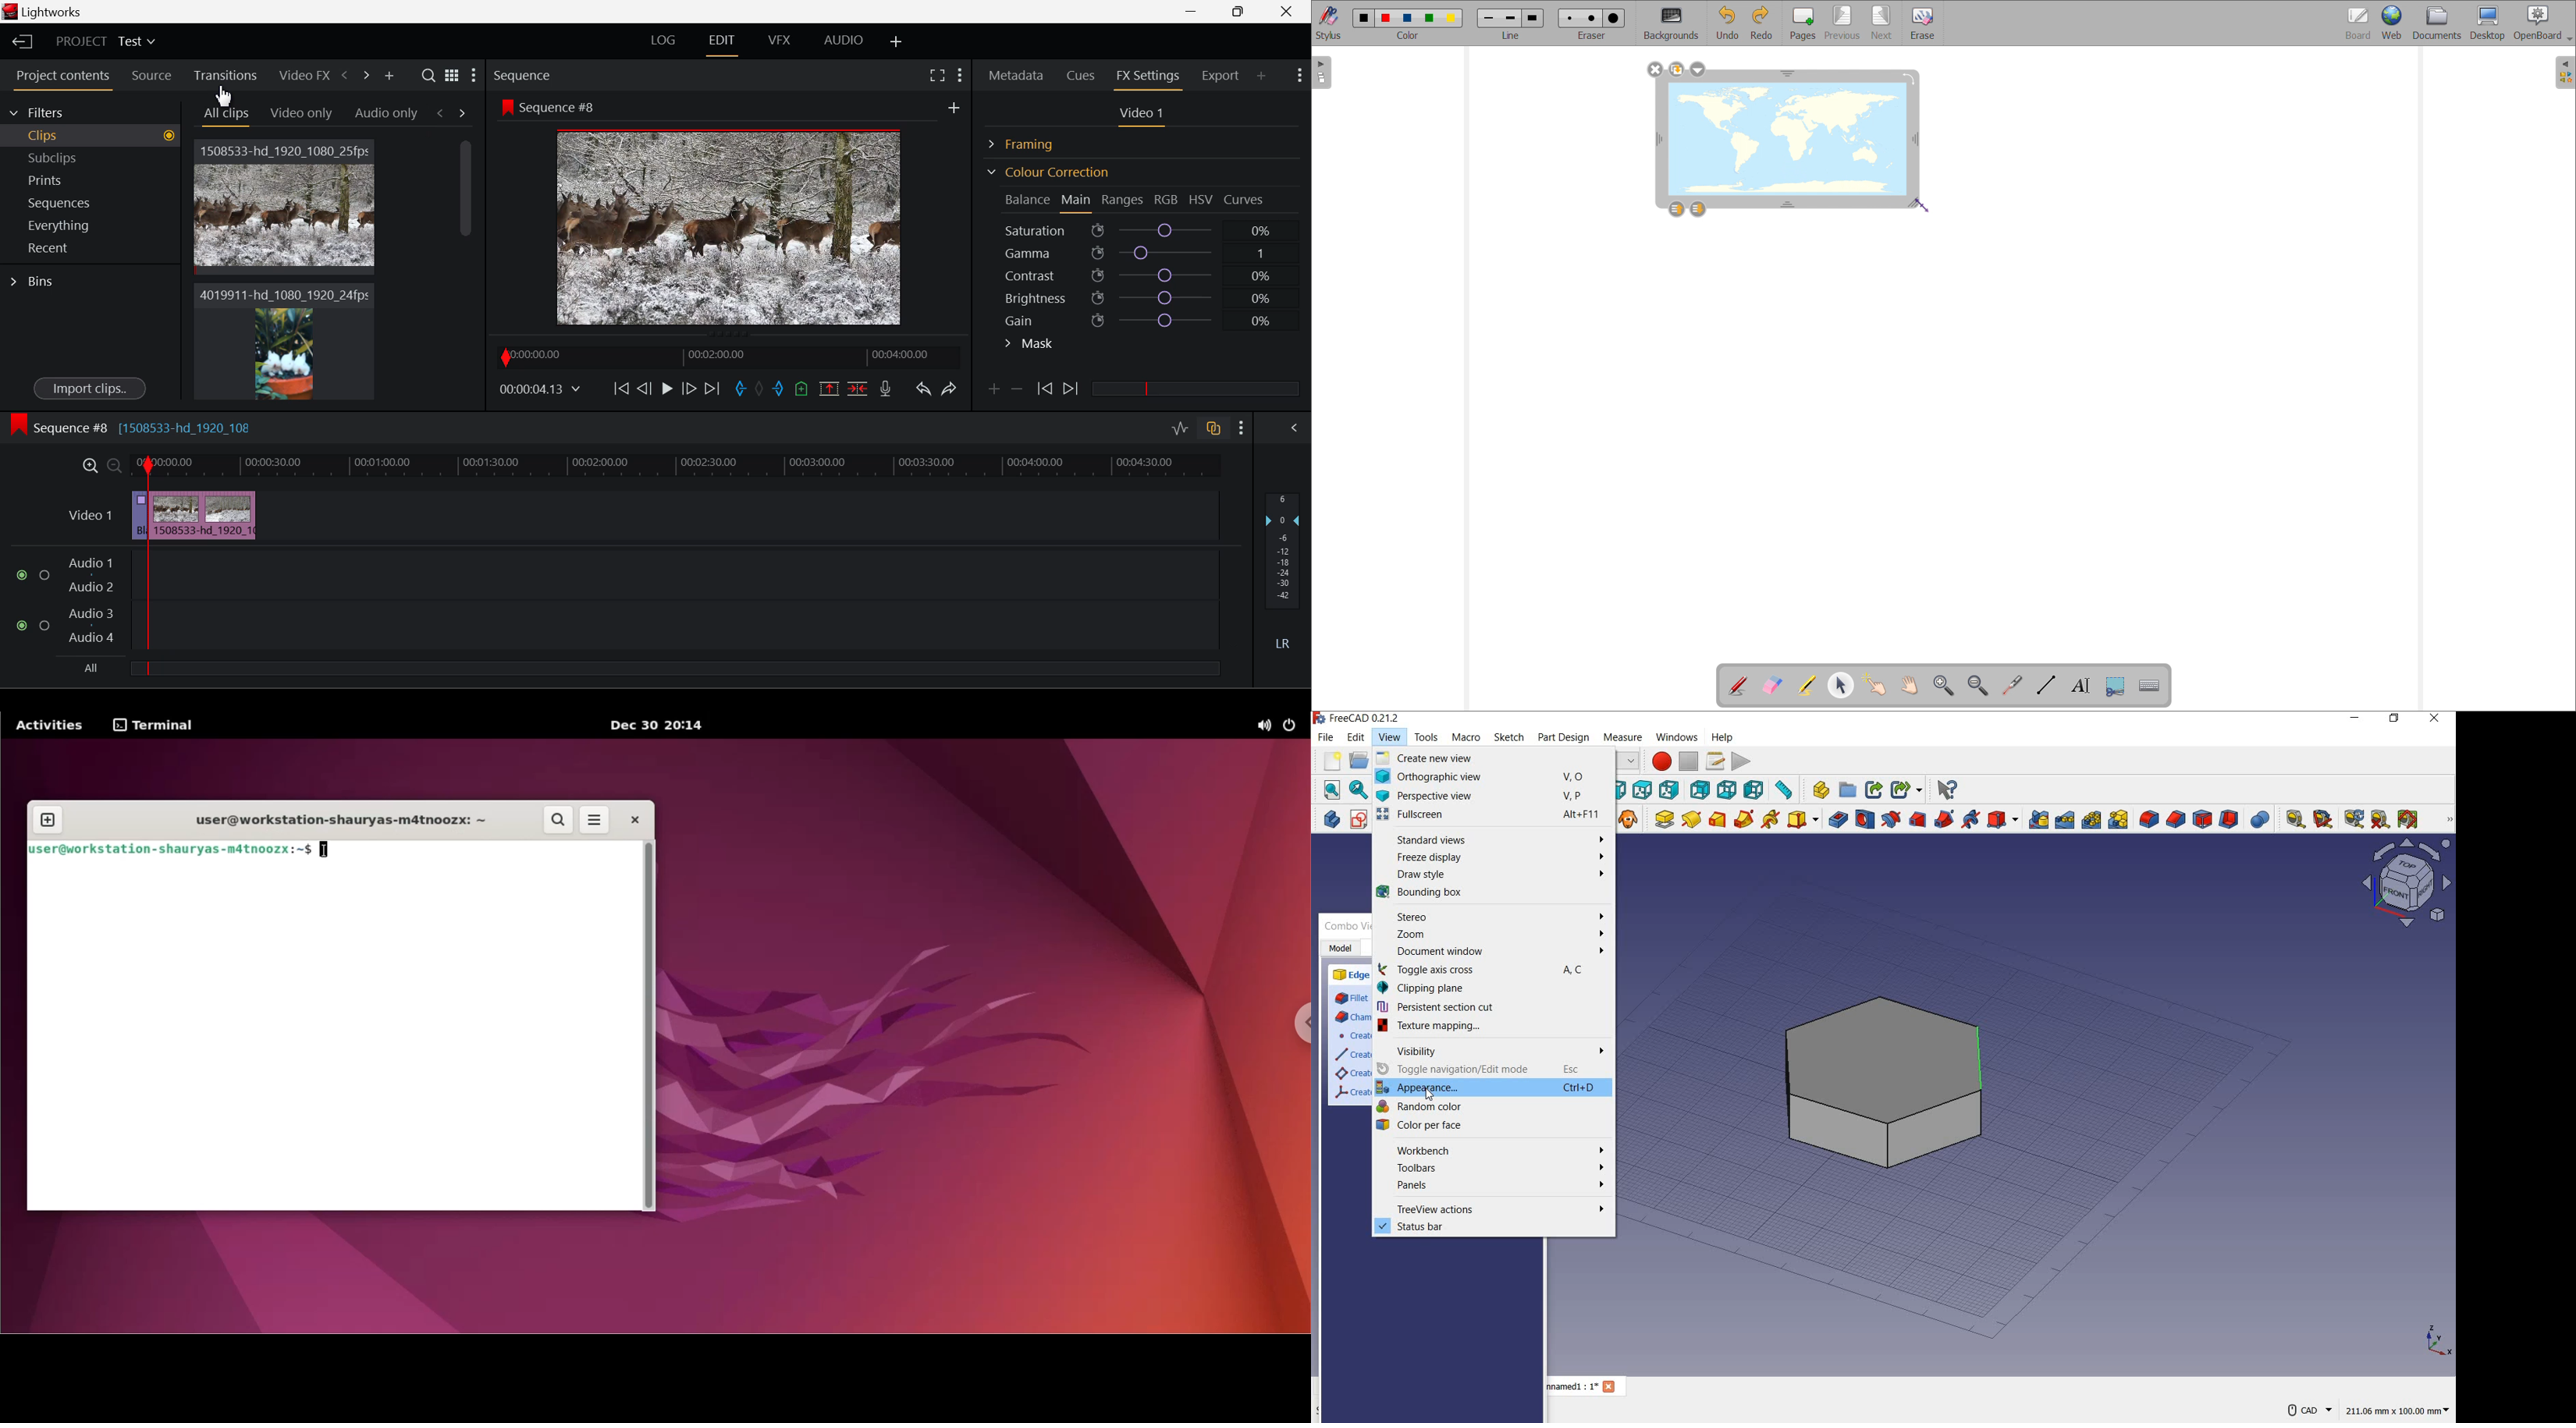 Image resolution: width=2576 pixels, height=1428 pixels. What do you see at coordinates (1466, 737) in the screenshot?
I see `macro` at bounding box center [1466, 737].